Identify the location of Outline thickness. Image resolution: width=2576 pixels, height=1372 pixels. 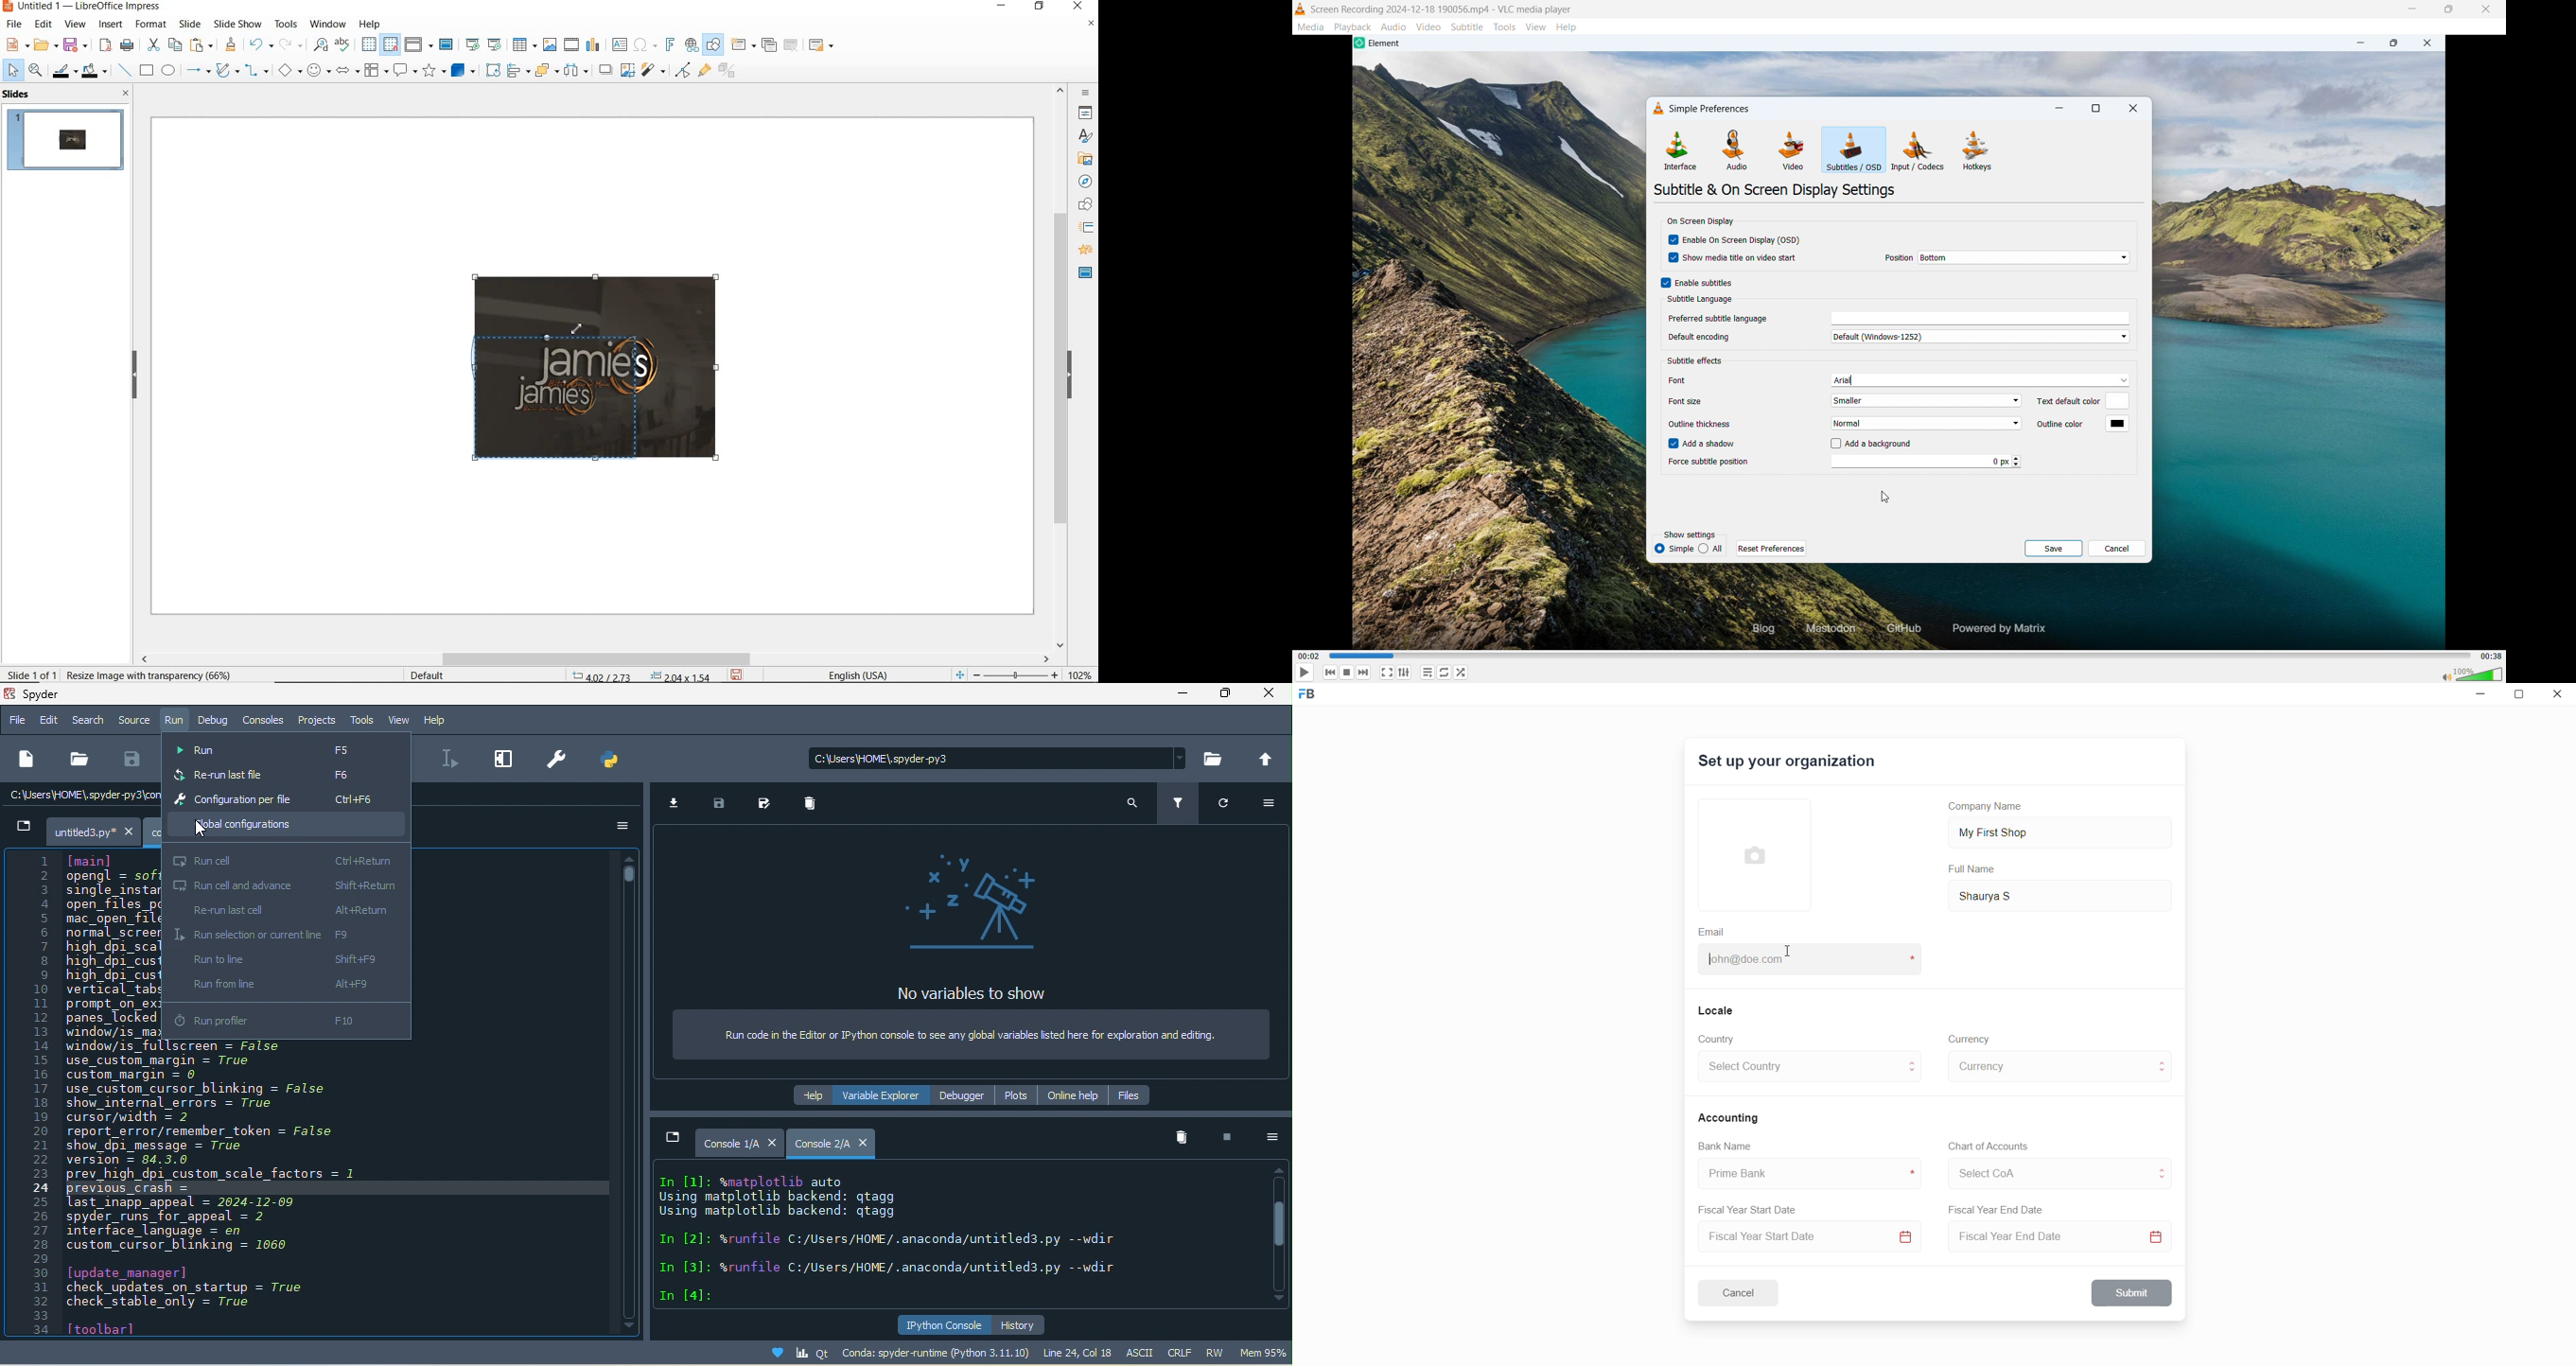
(1698, 425).